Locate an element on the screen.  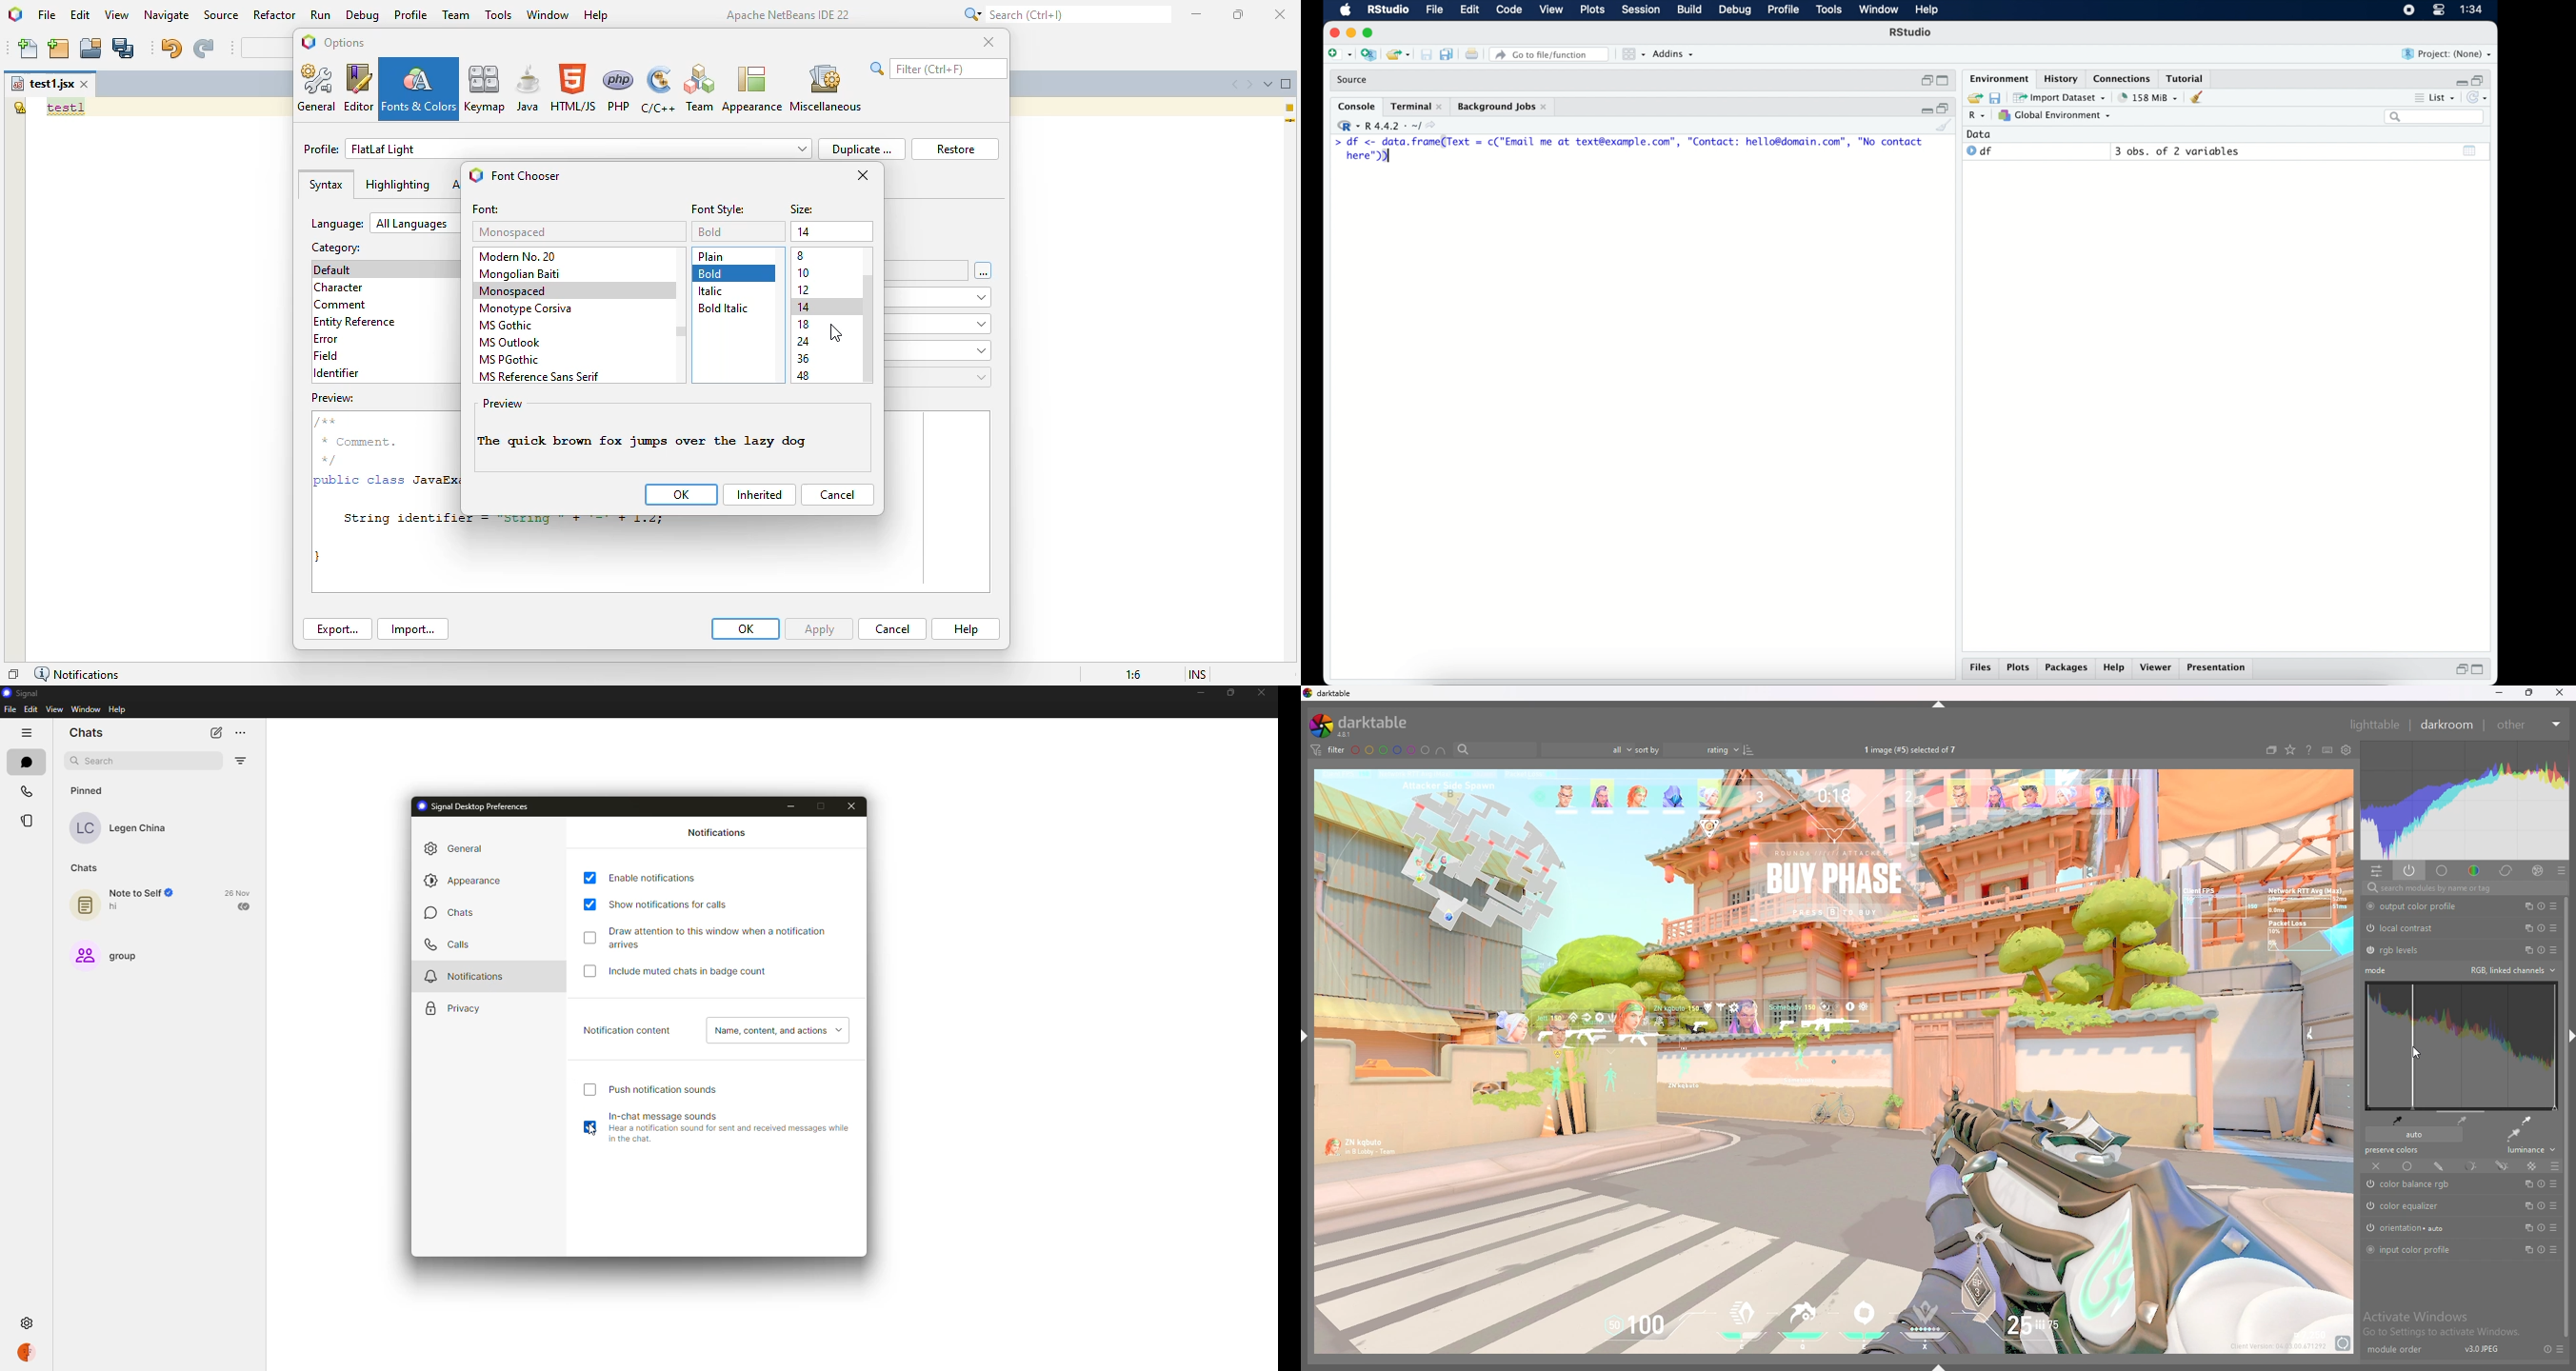
effect is located at coordinates (2534, 870).